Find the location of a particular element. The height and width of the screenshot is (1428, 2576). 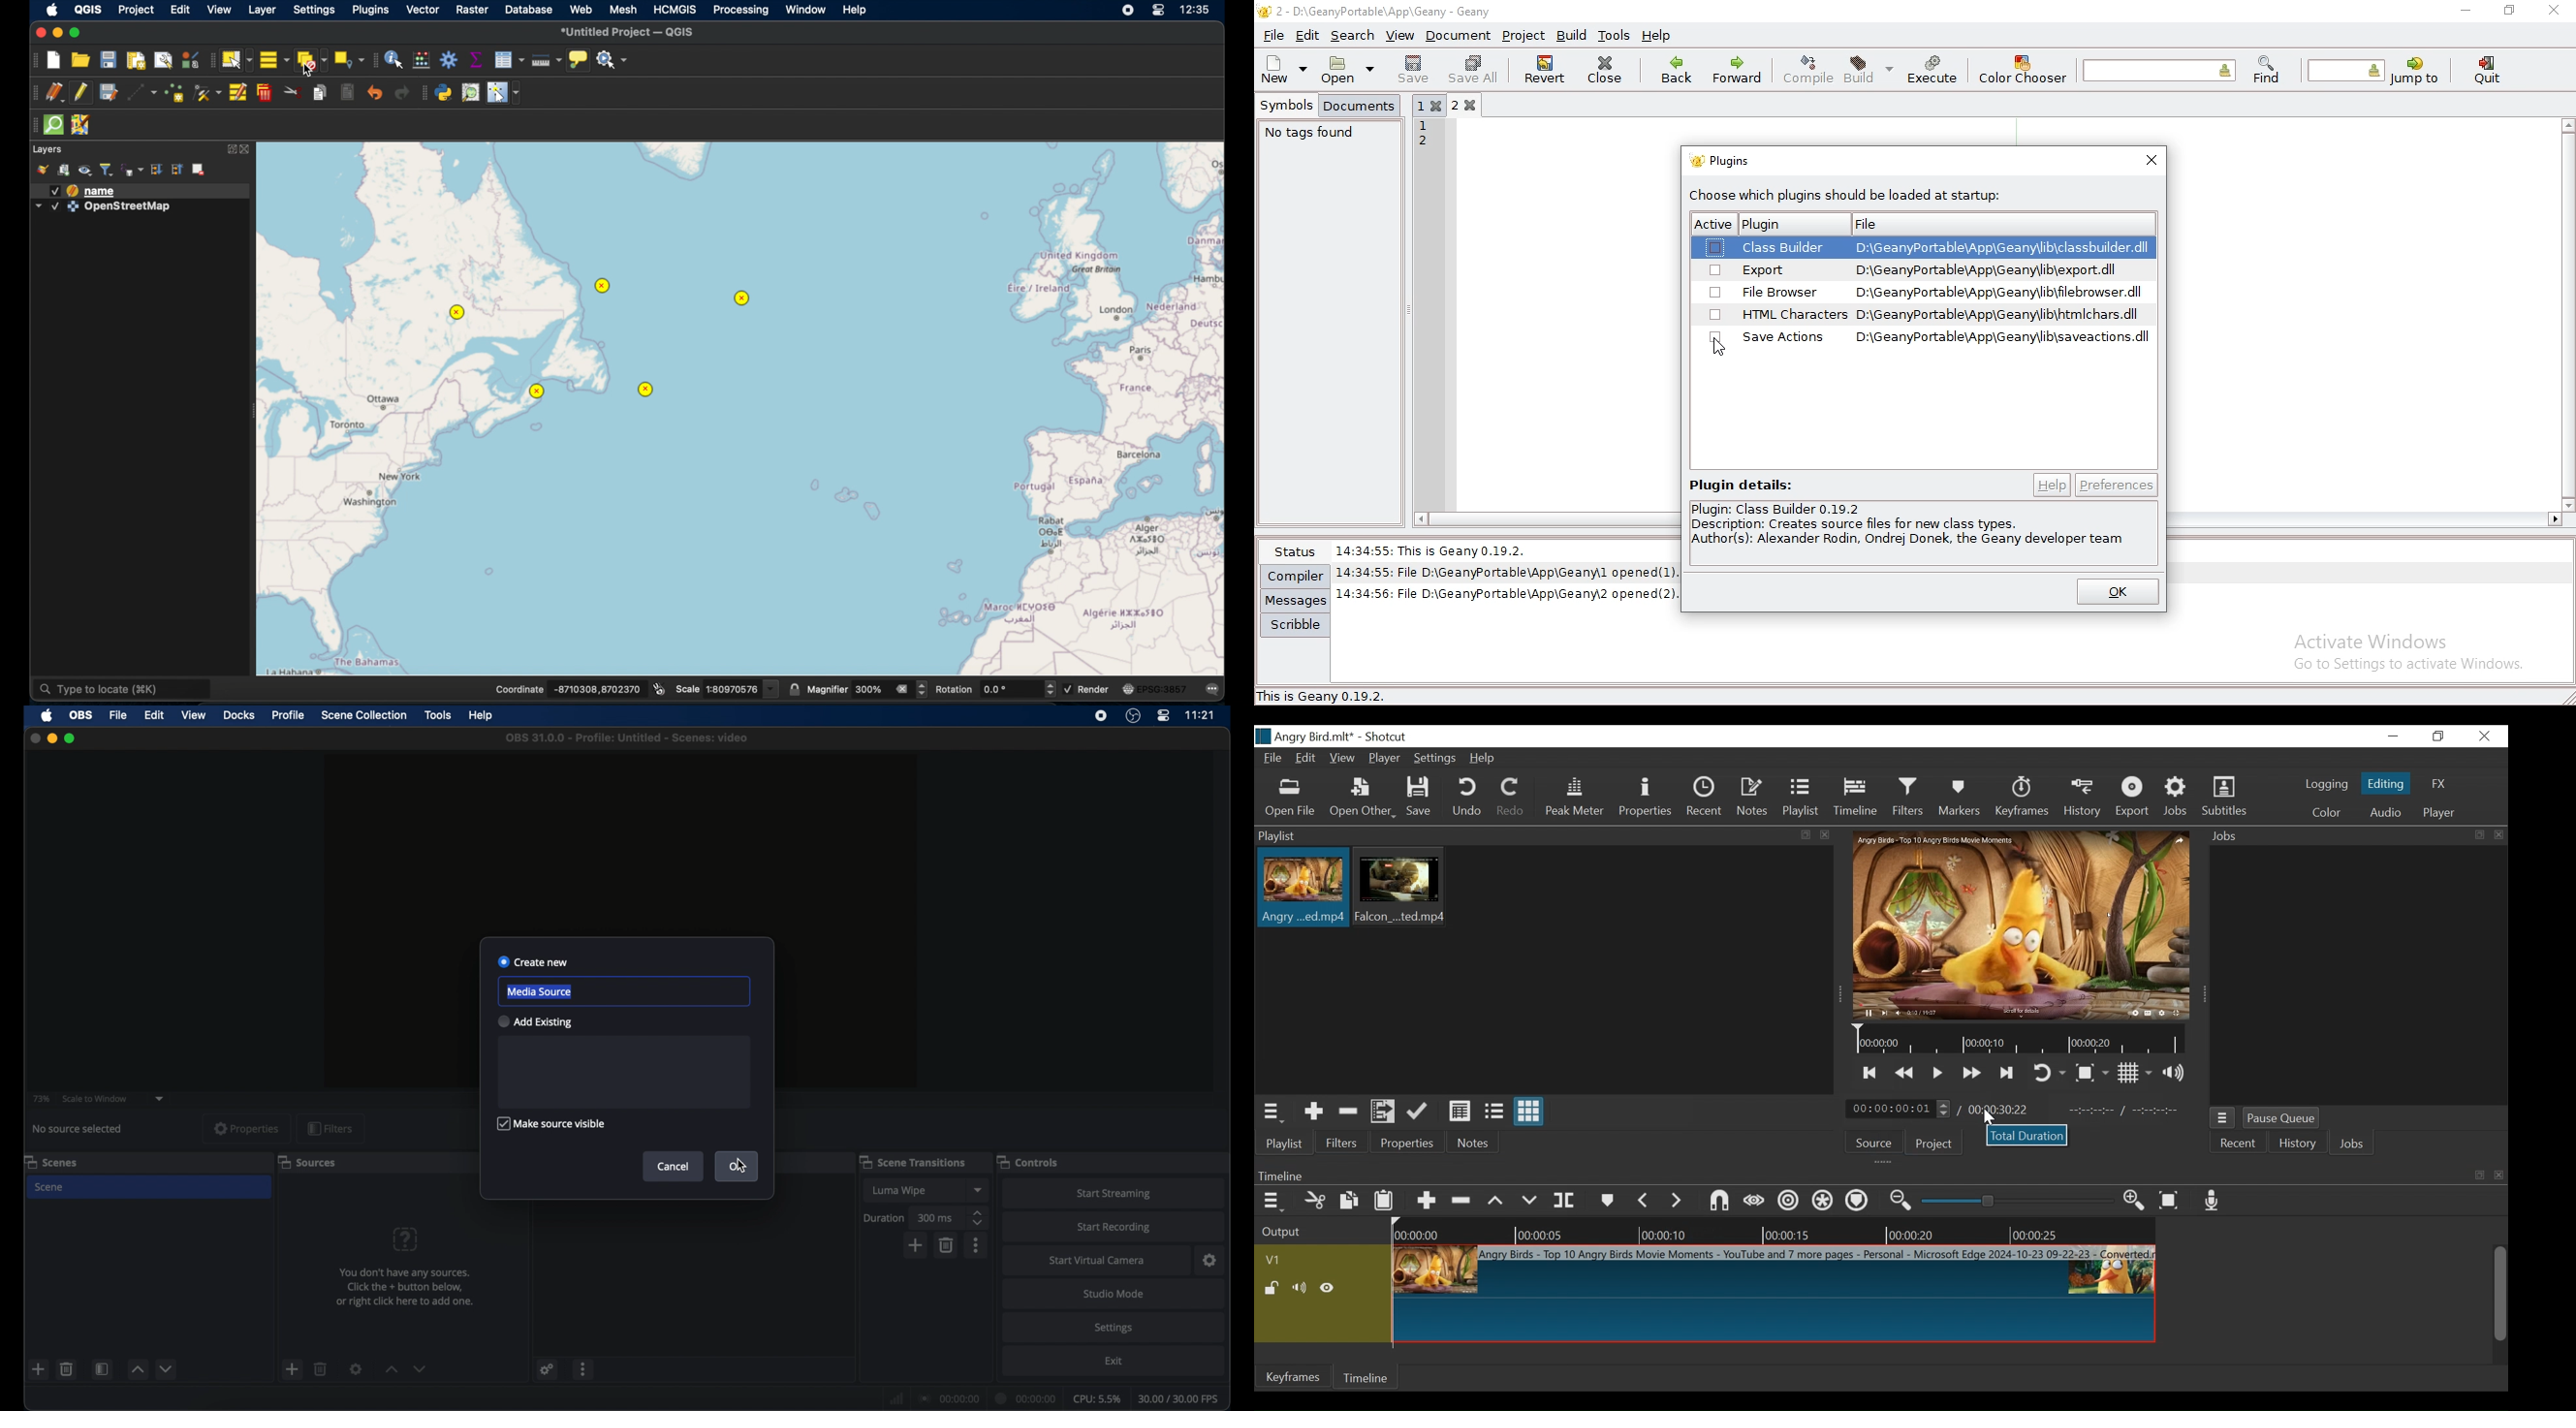

View is located at coordinates (1342, 760).